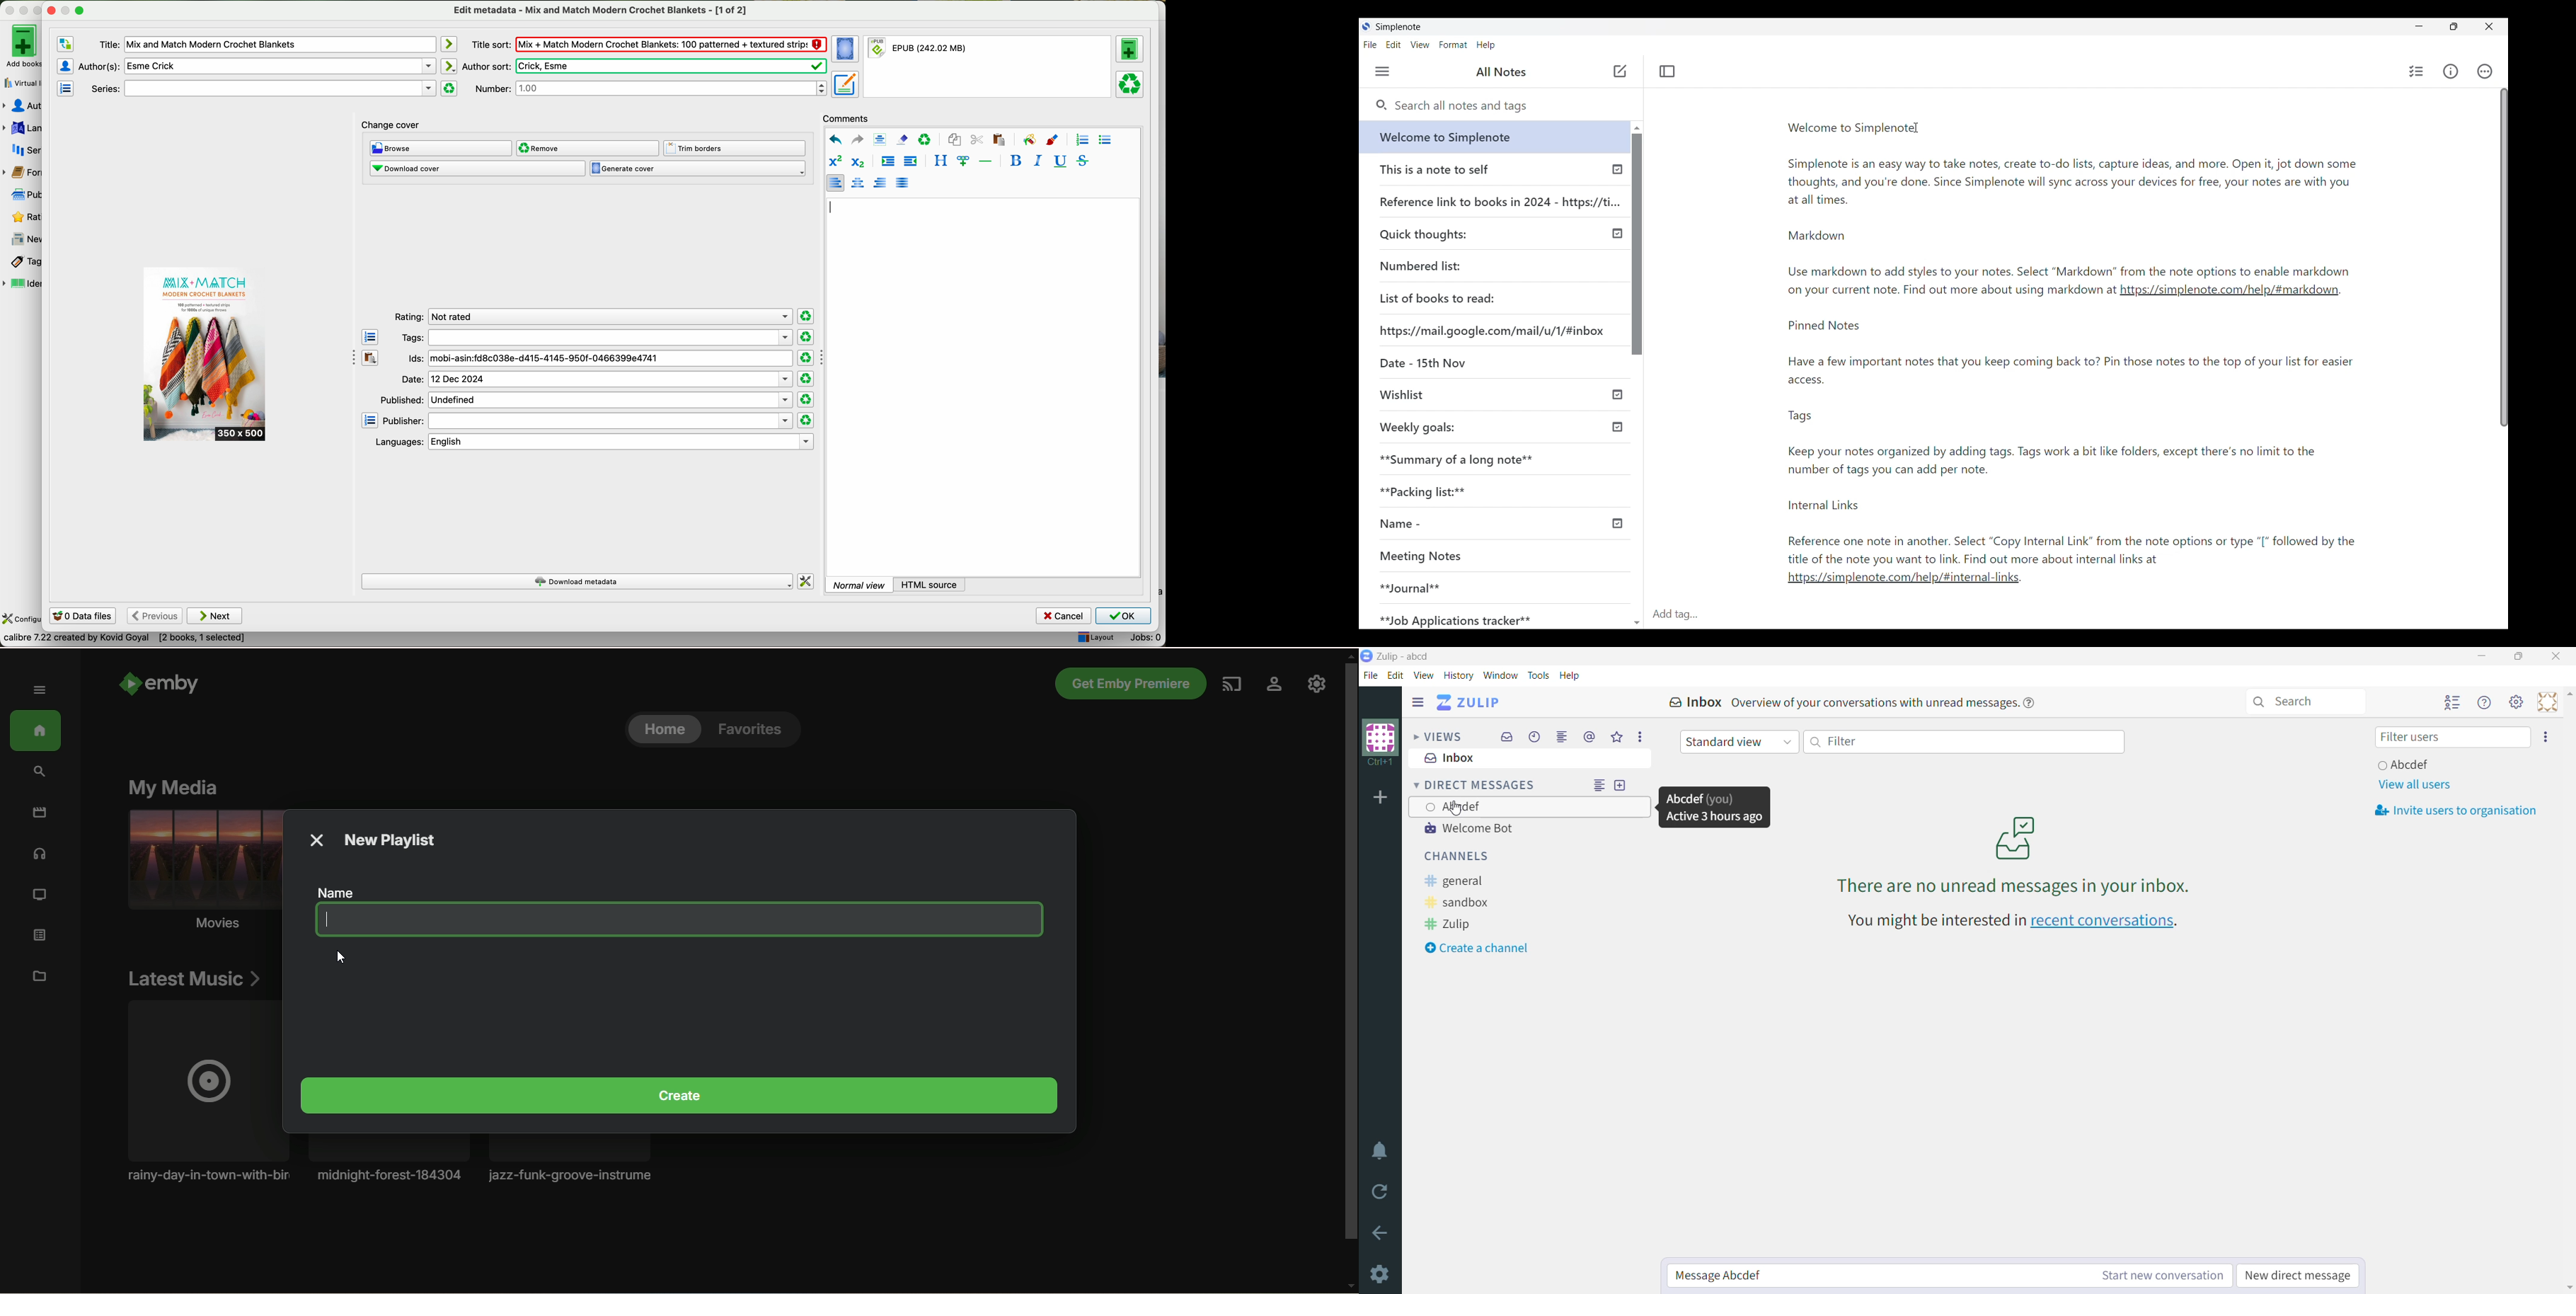 The height and width of the screenshot is (1316, 2576). I want to click on Quick thoughts, so click(1423, 235).